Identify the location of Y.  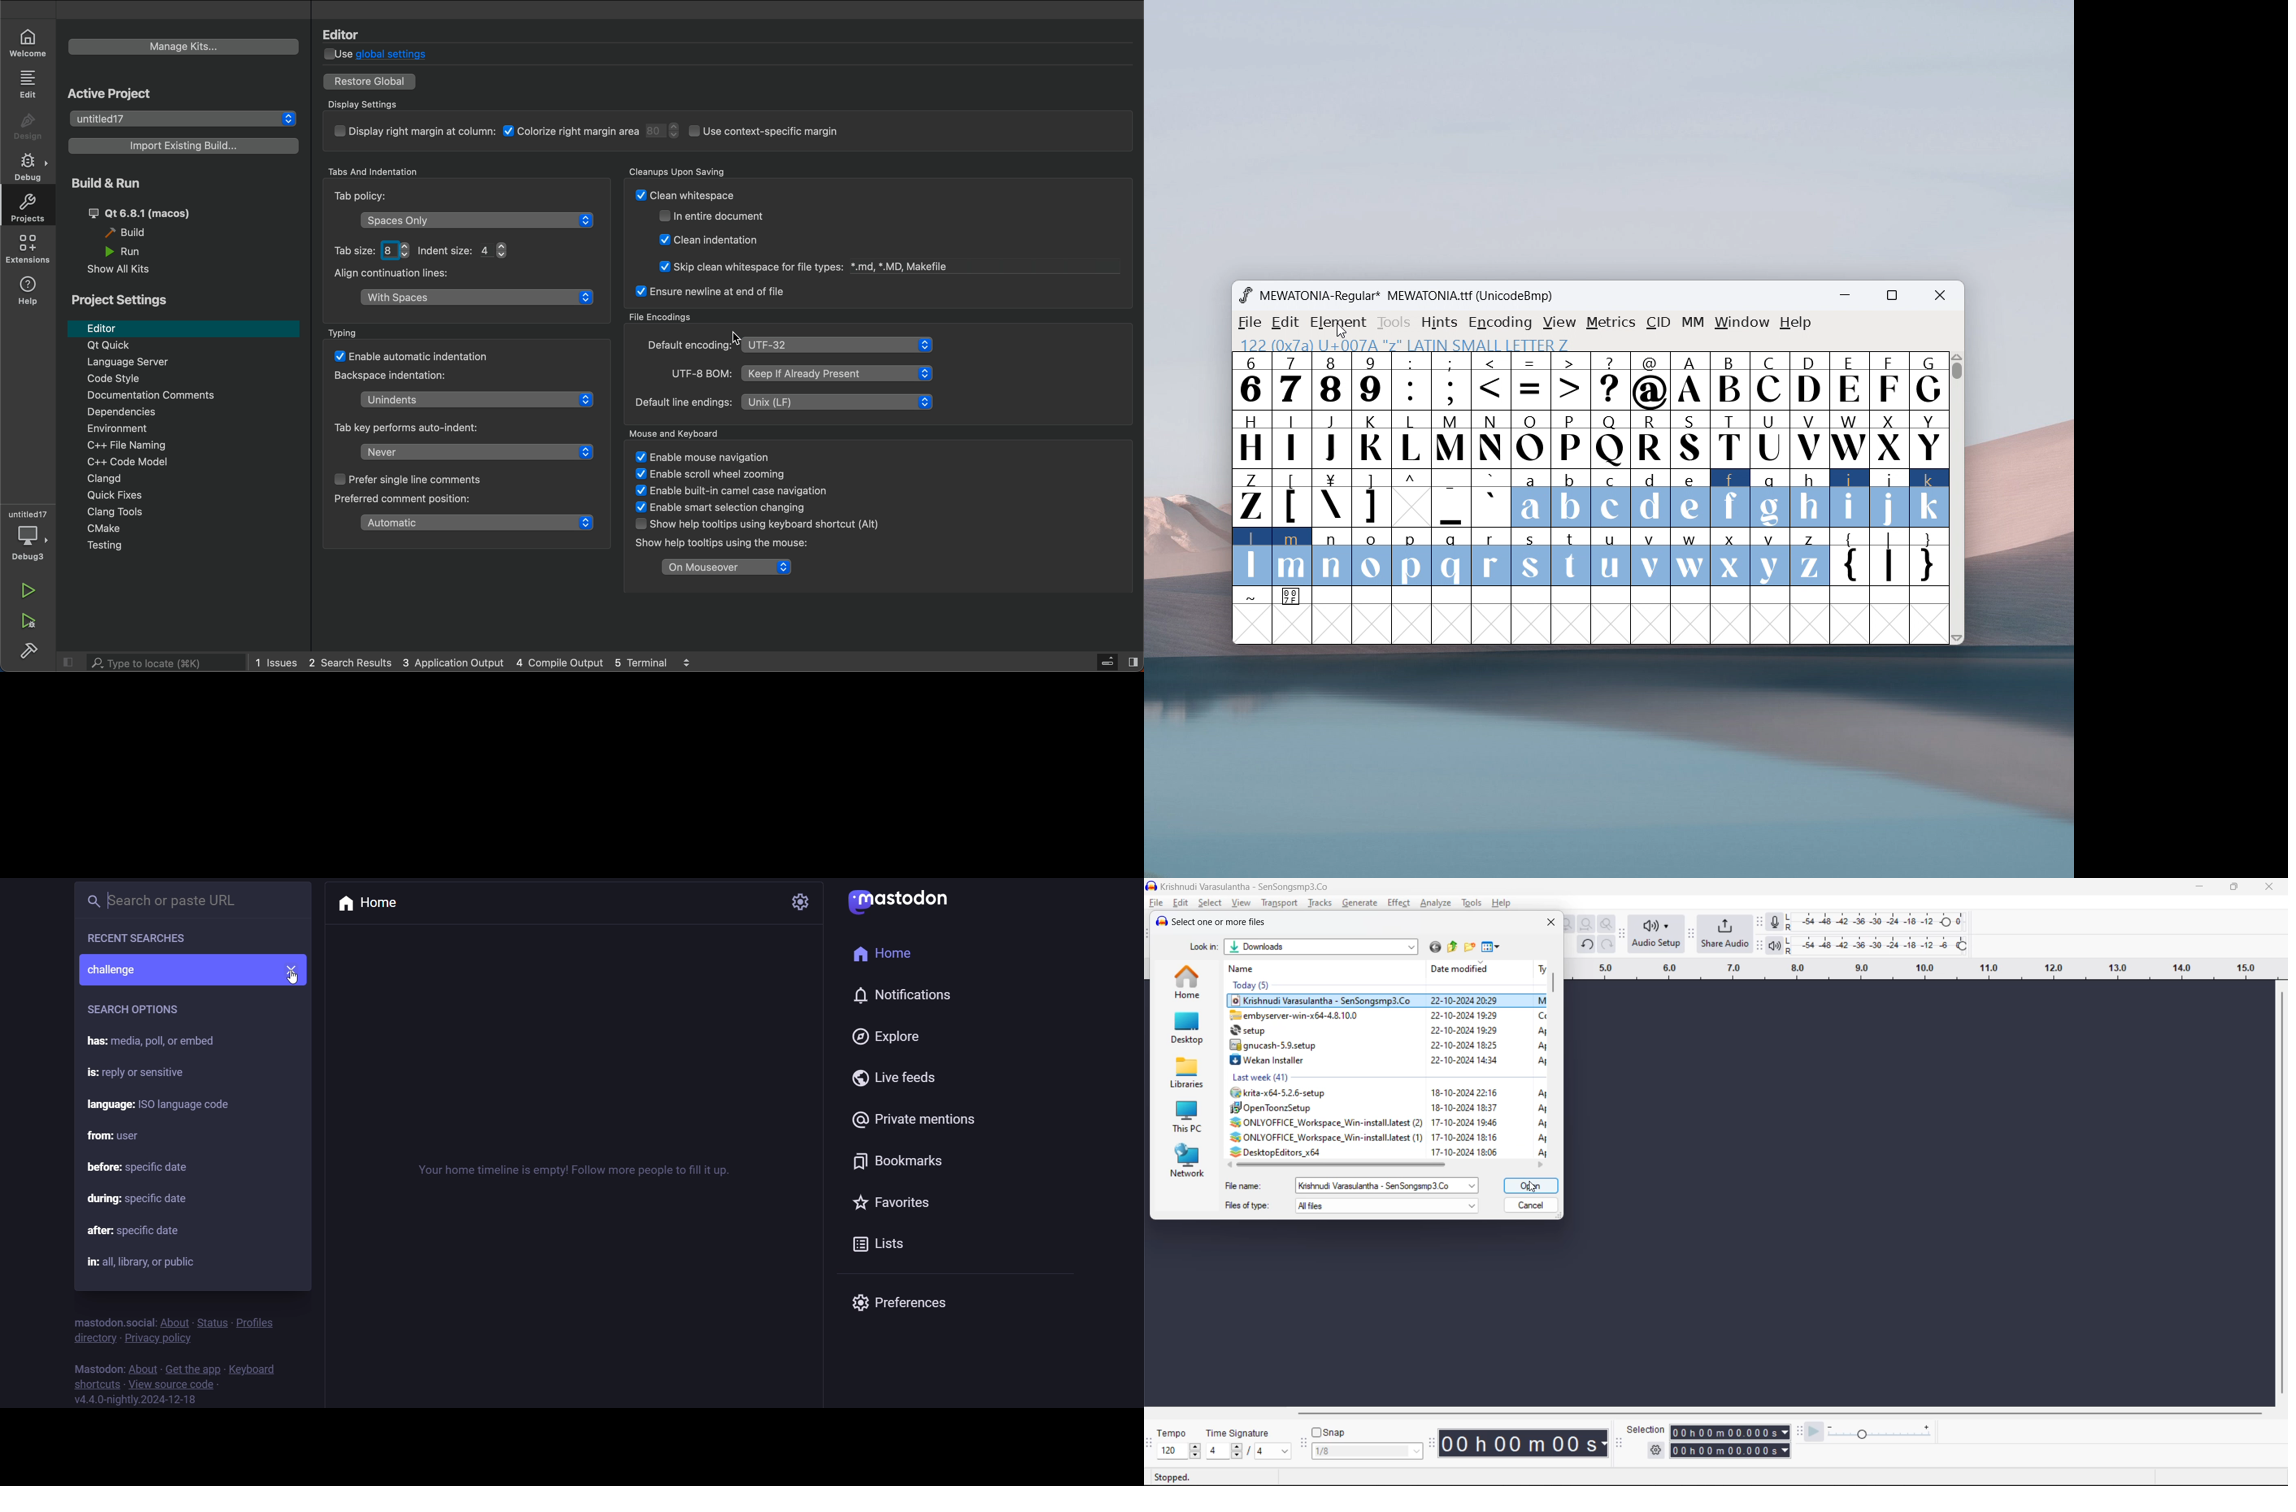
(1929, 438).